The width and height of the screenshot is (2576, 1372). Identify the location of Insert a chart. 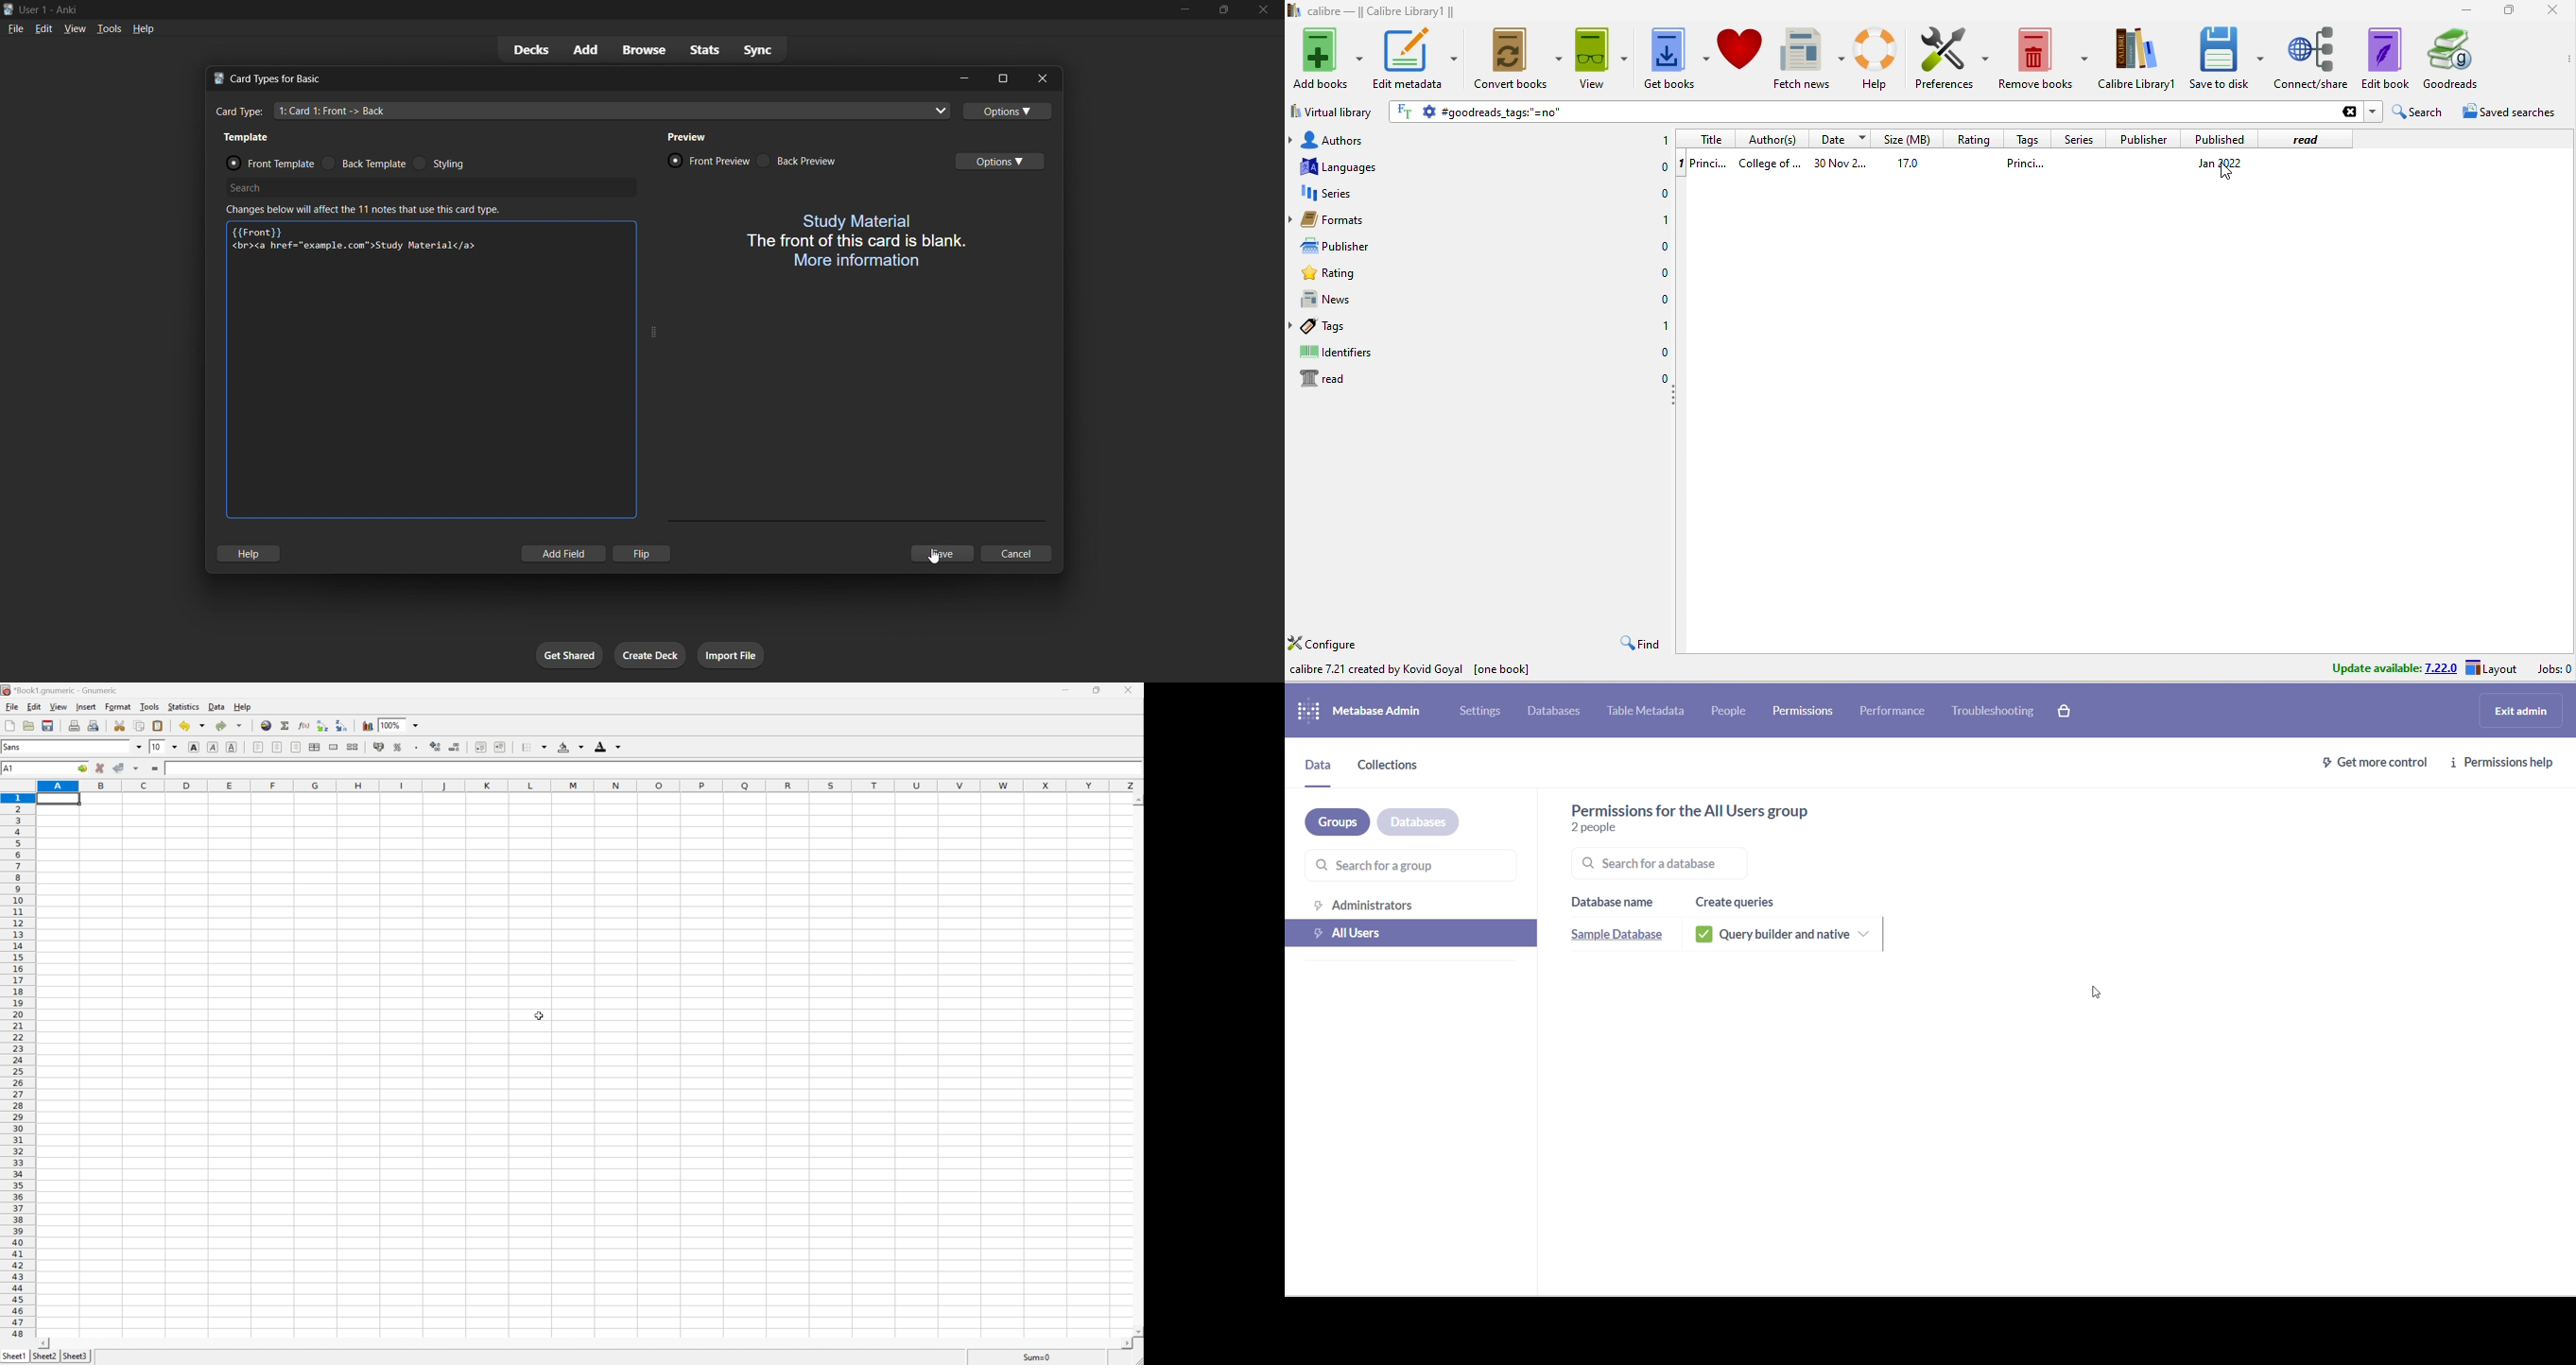
(367, 726).